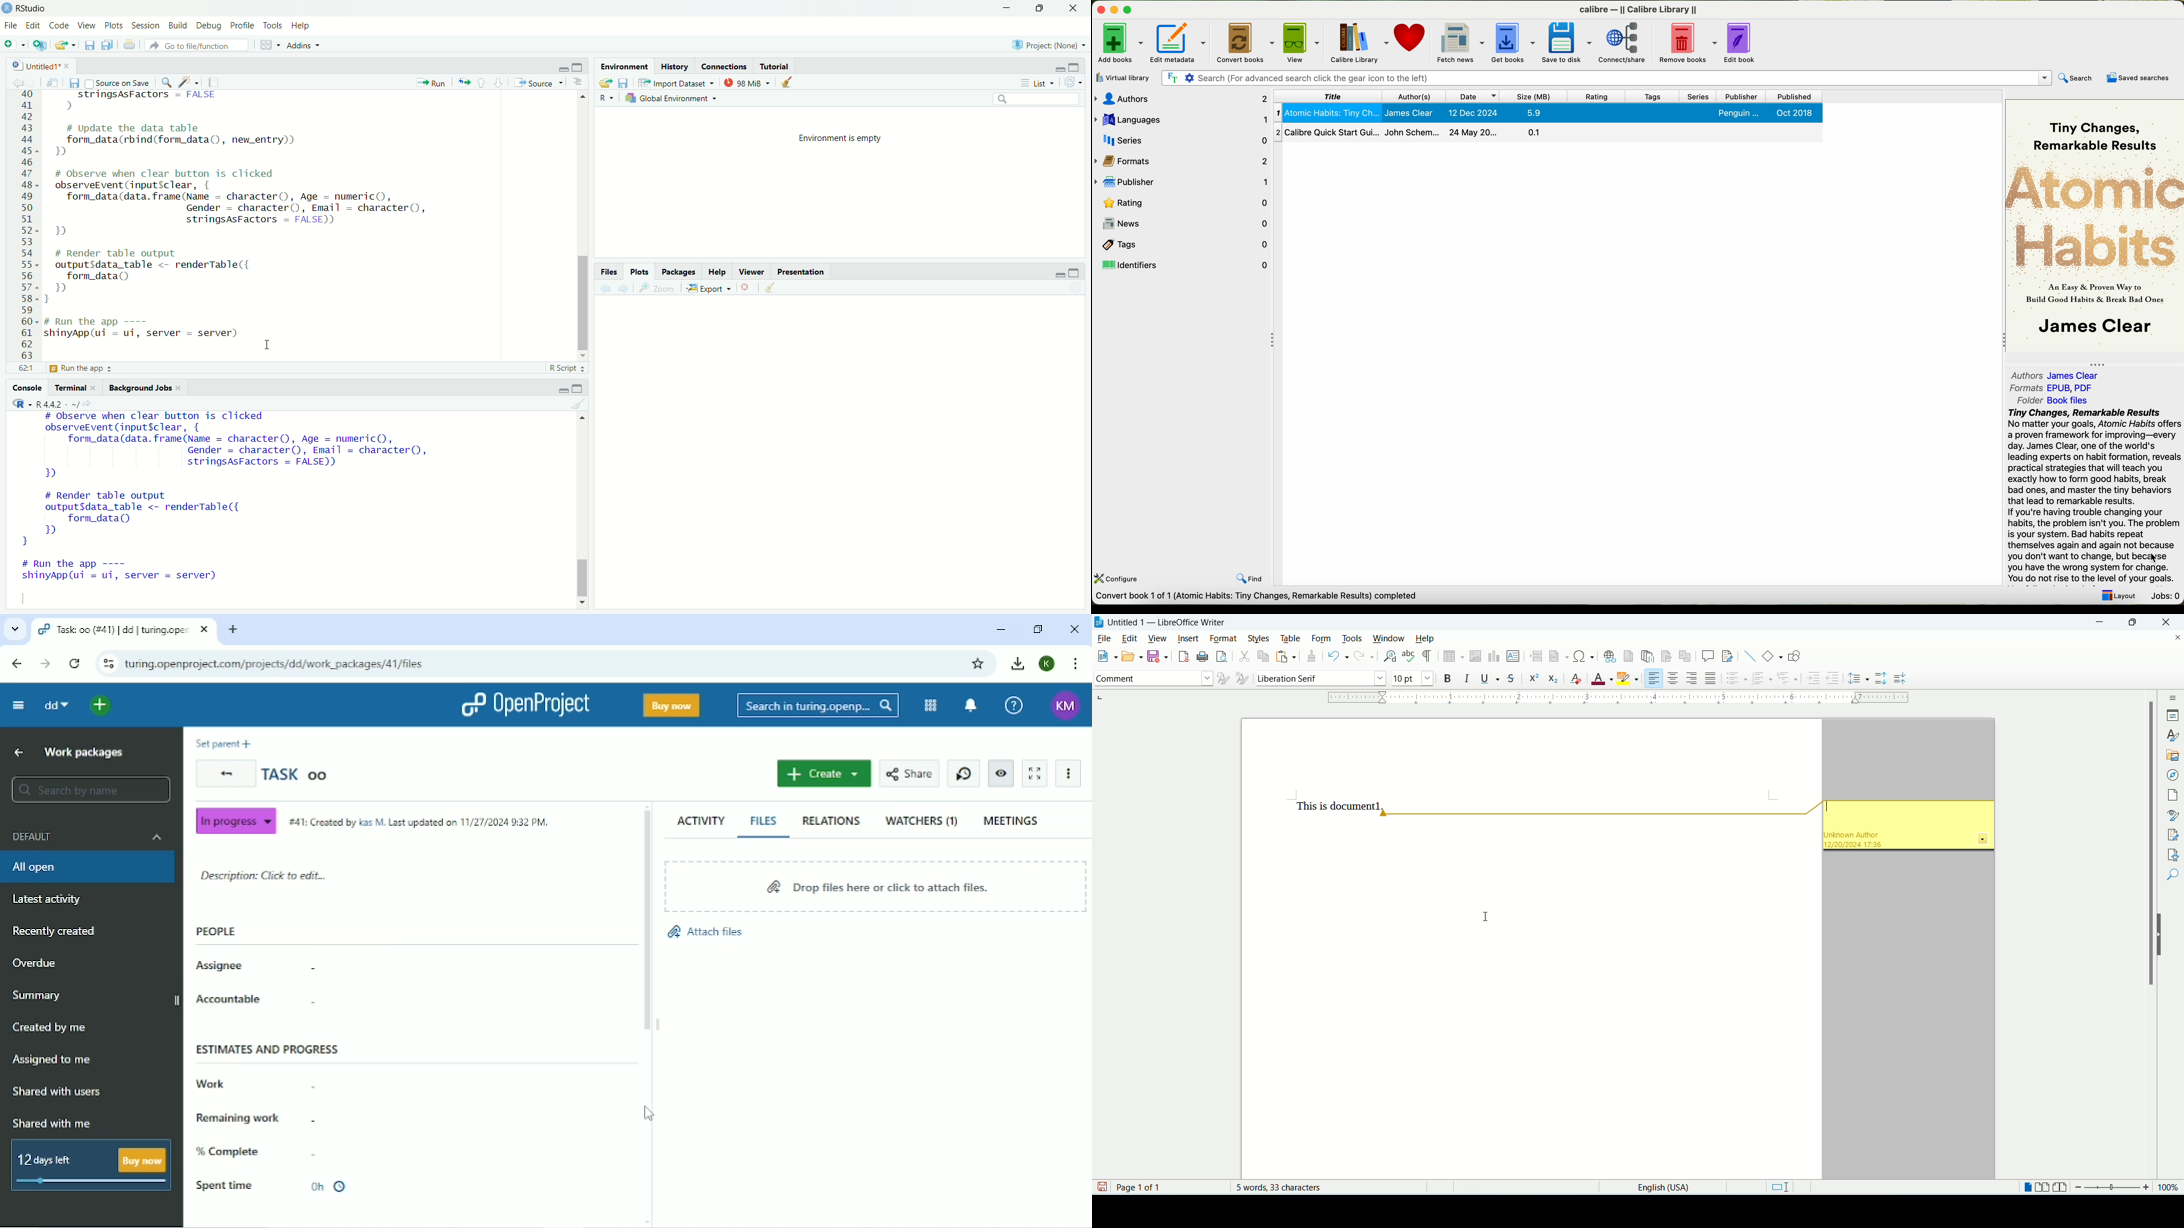  Describe the element at coordinates (82, 752) in the screenshot. I see `Work packages` at that location.